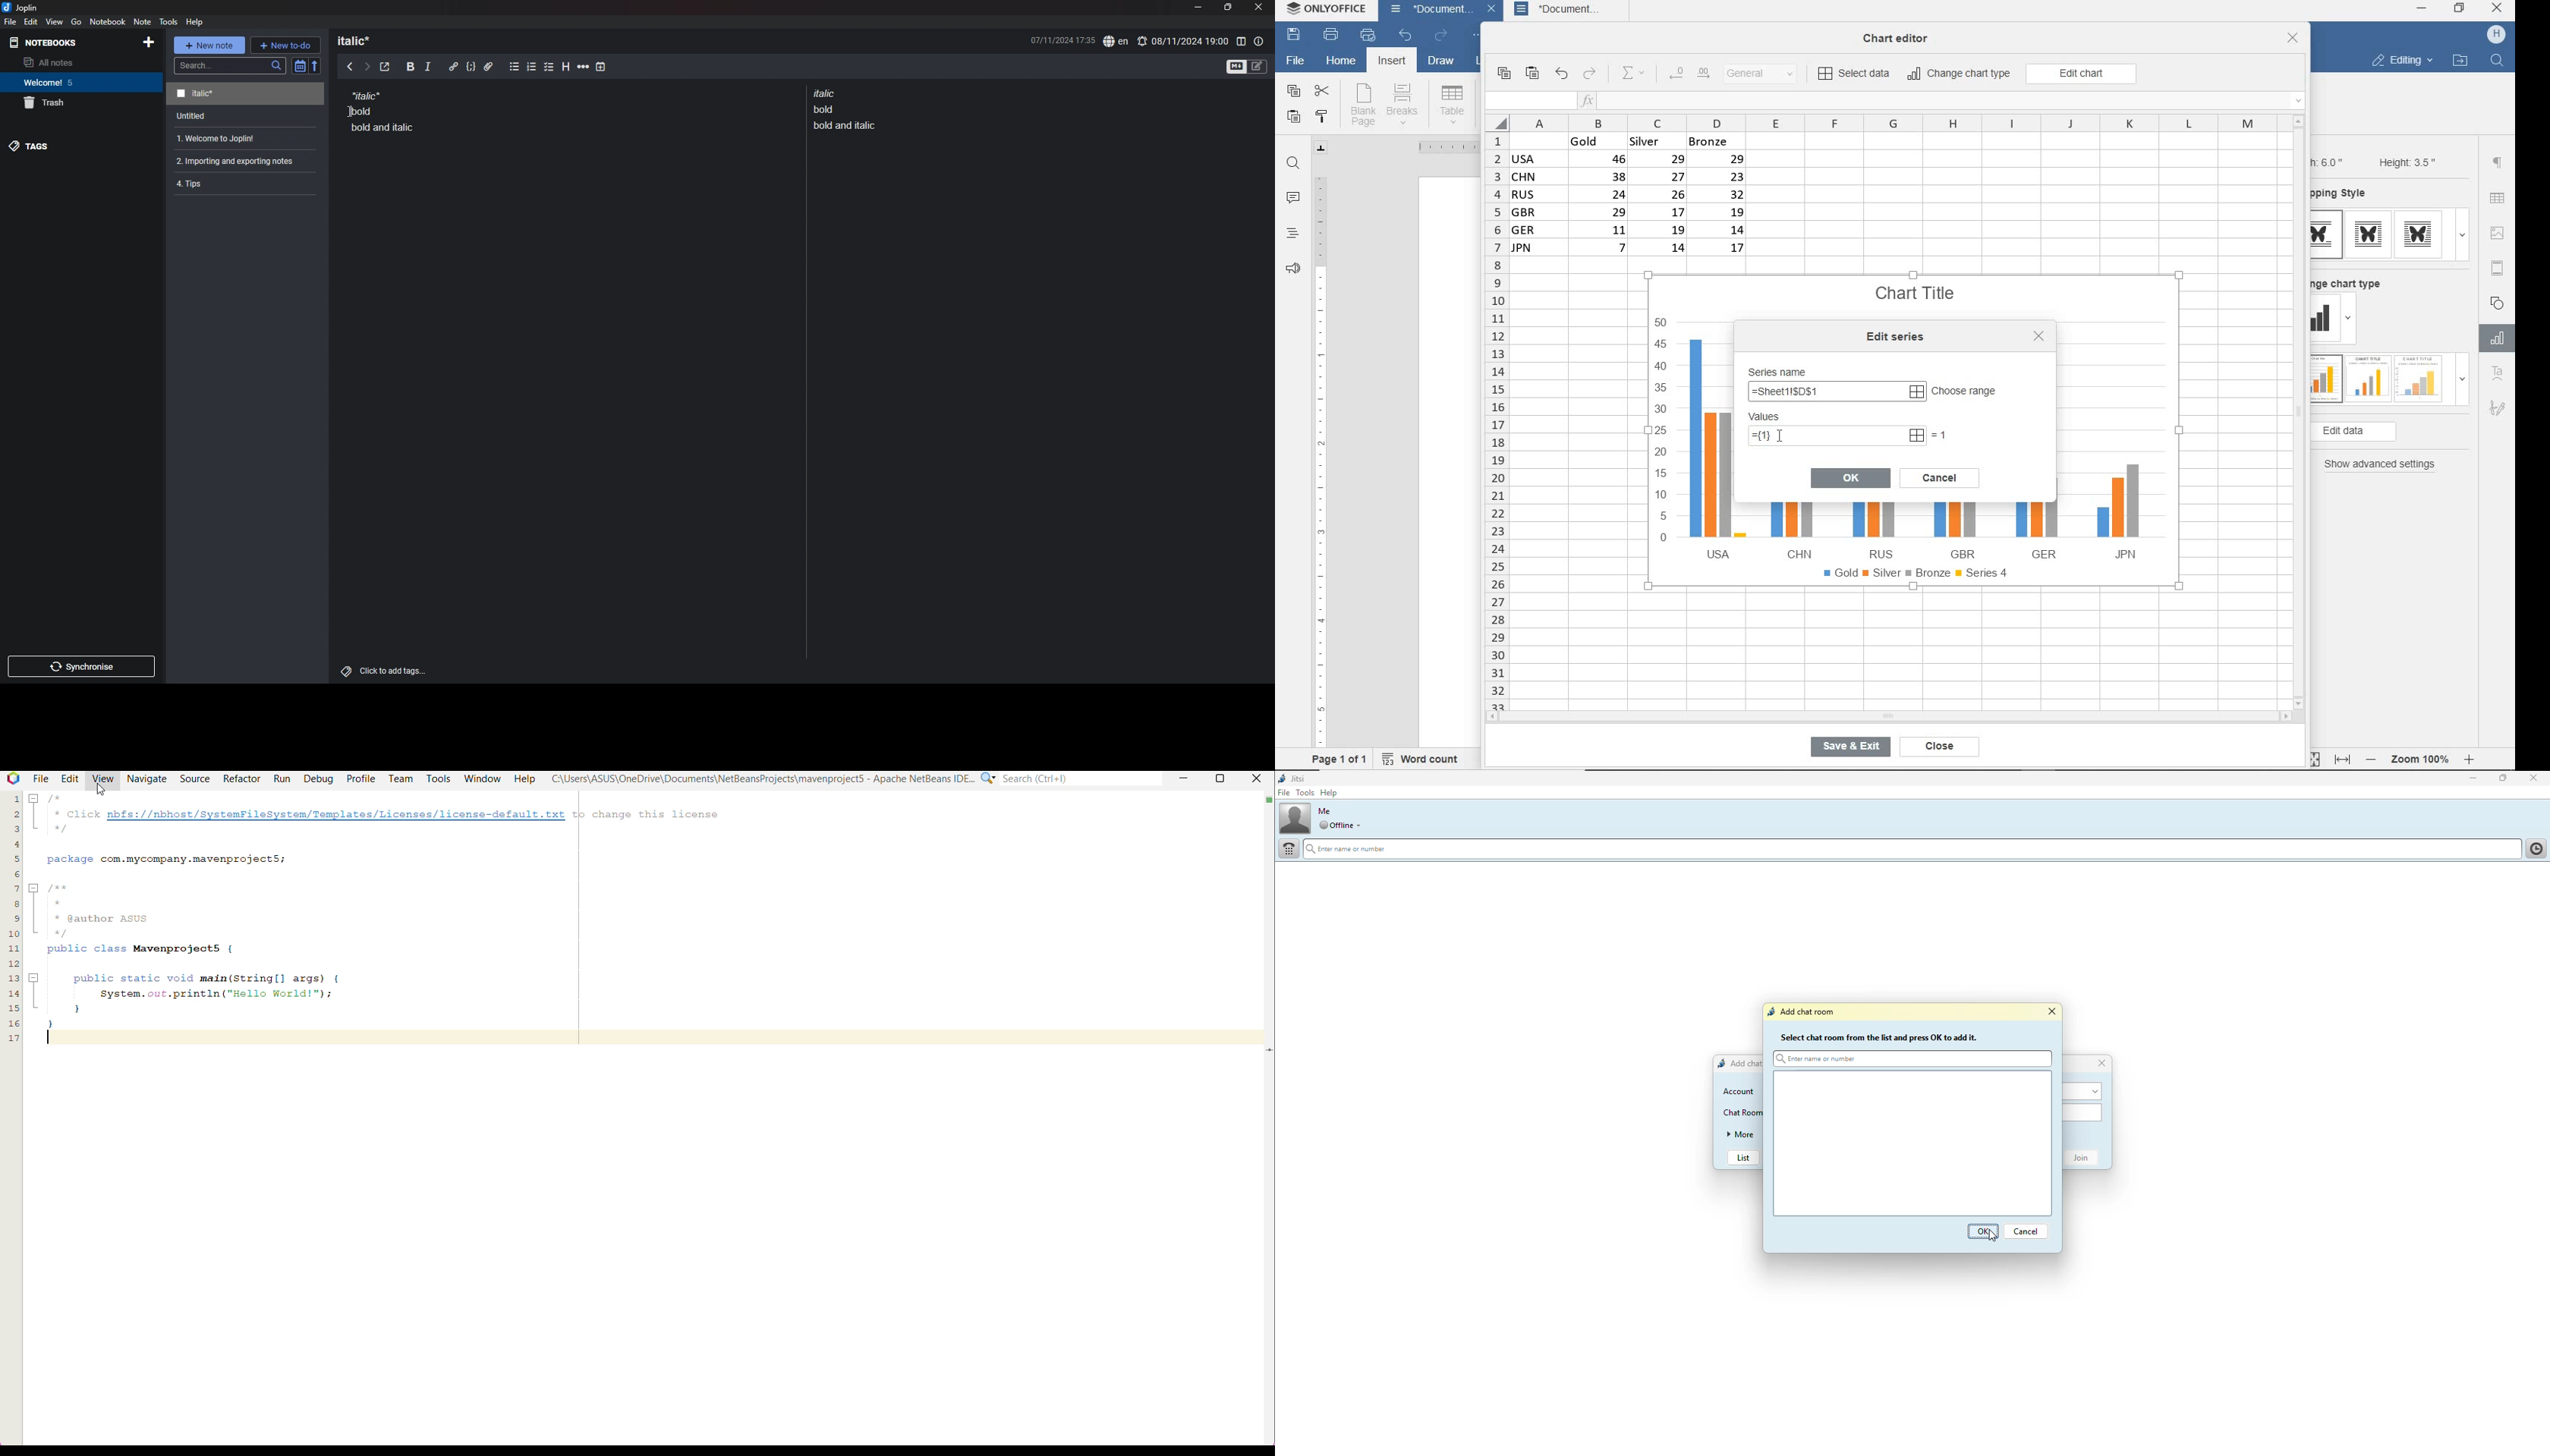  I want to click on zoom in, so click(2471, 757).